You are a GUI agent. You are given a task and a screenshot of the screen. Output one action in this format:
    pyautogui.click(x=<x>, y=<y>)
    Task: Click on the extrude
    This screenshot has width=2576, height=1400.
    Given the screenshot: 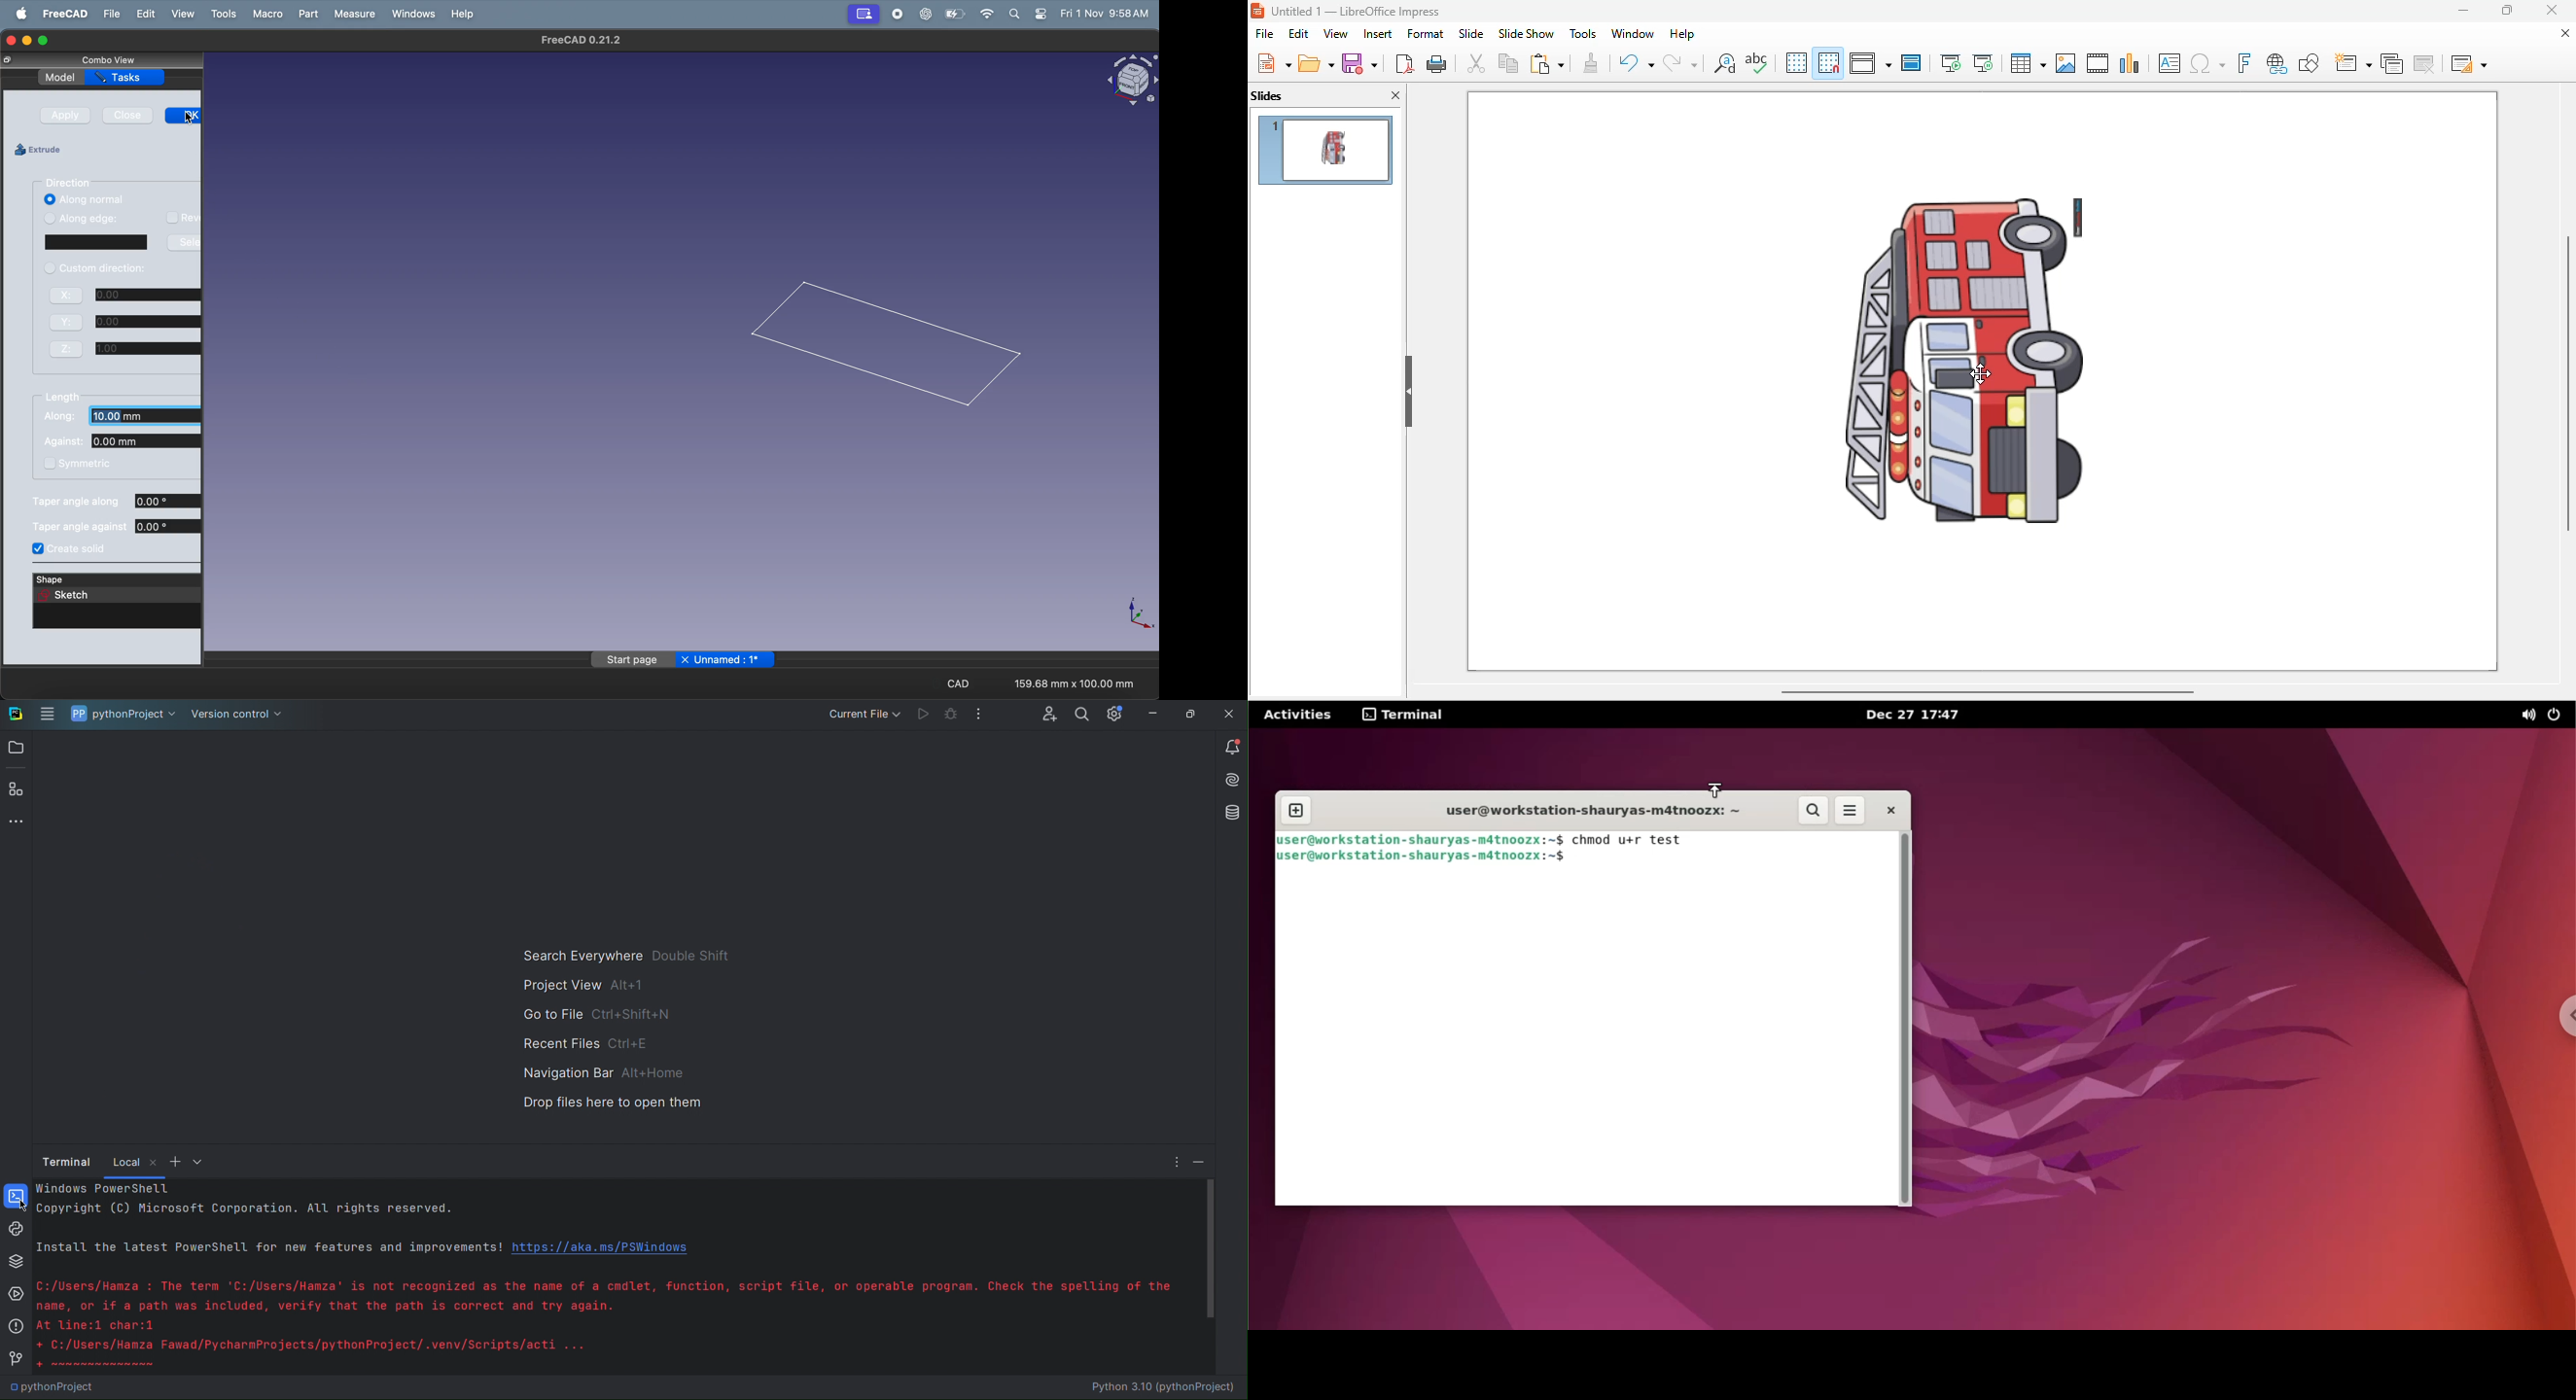 What is the action you would take?
    pyautogui.click(x=42, y=151)
    